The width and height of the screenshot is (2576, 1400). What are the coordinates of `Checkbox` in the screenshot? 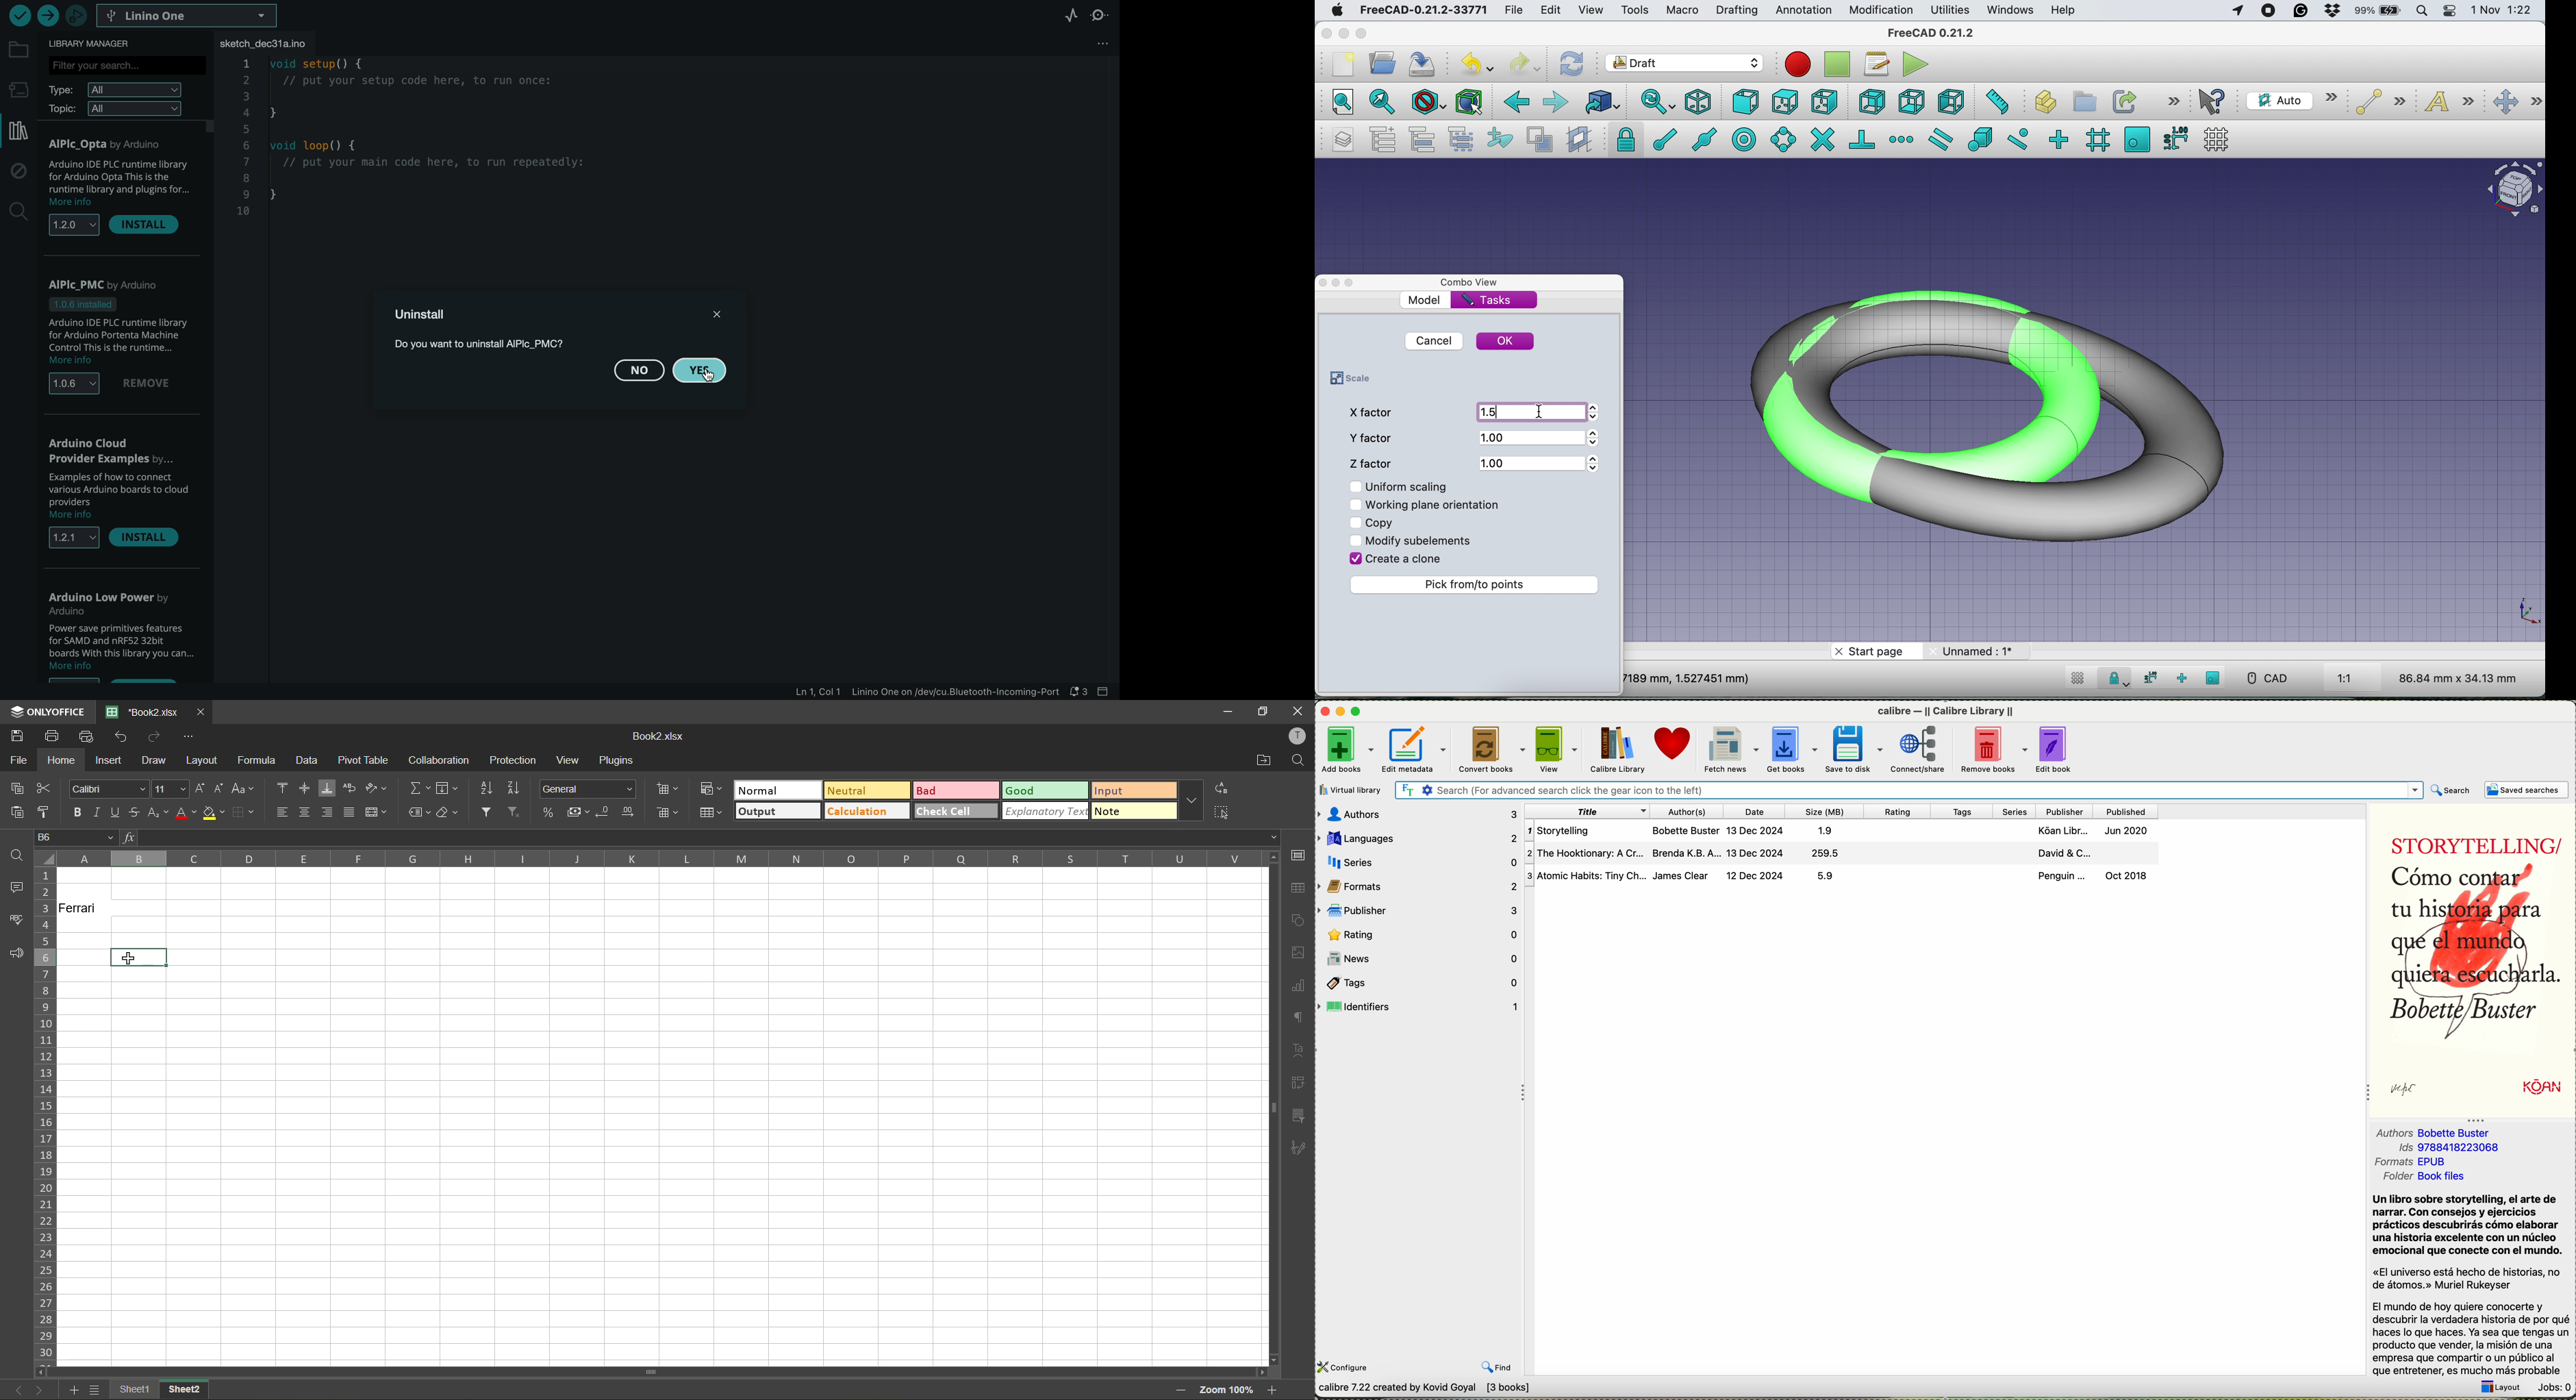 It's located at (1354, 485).